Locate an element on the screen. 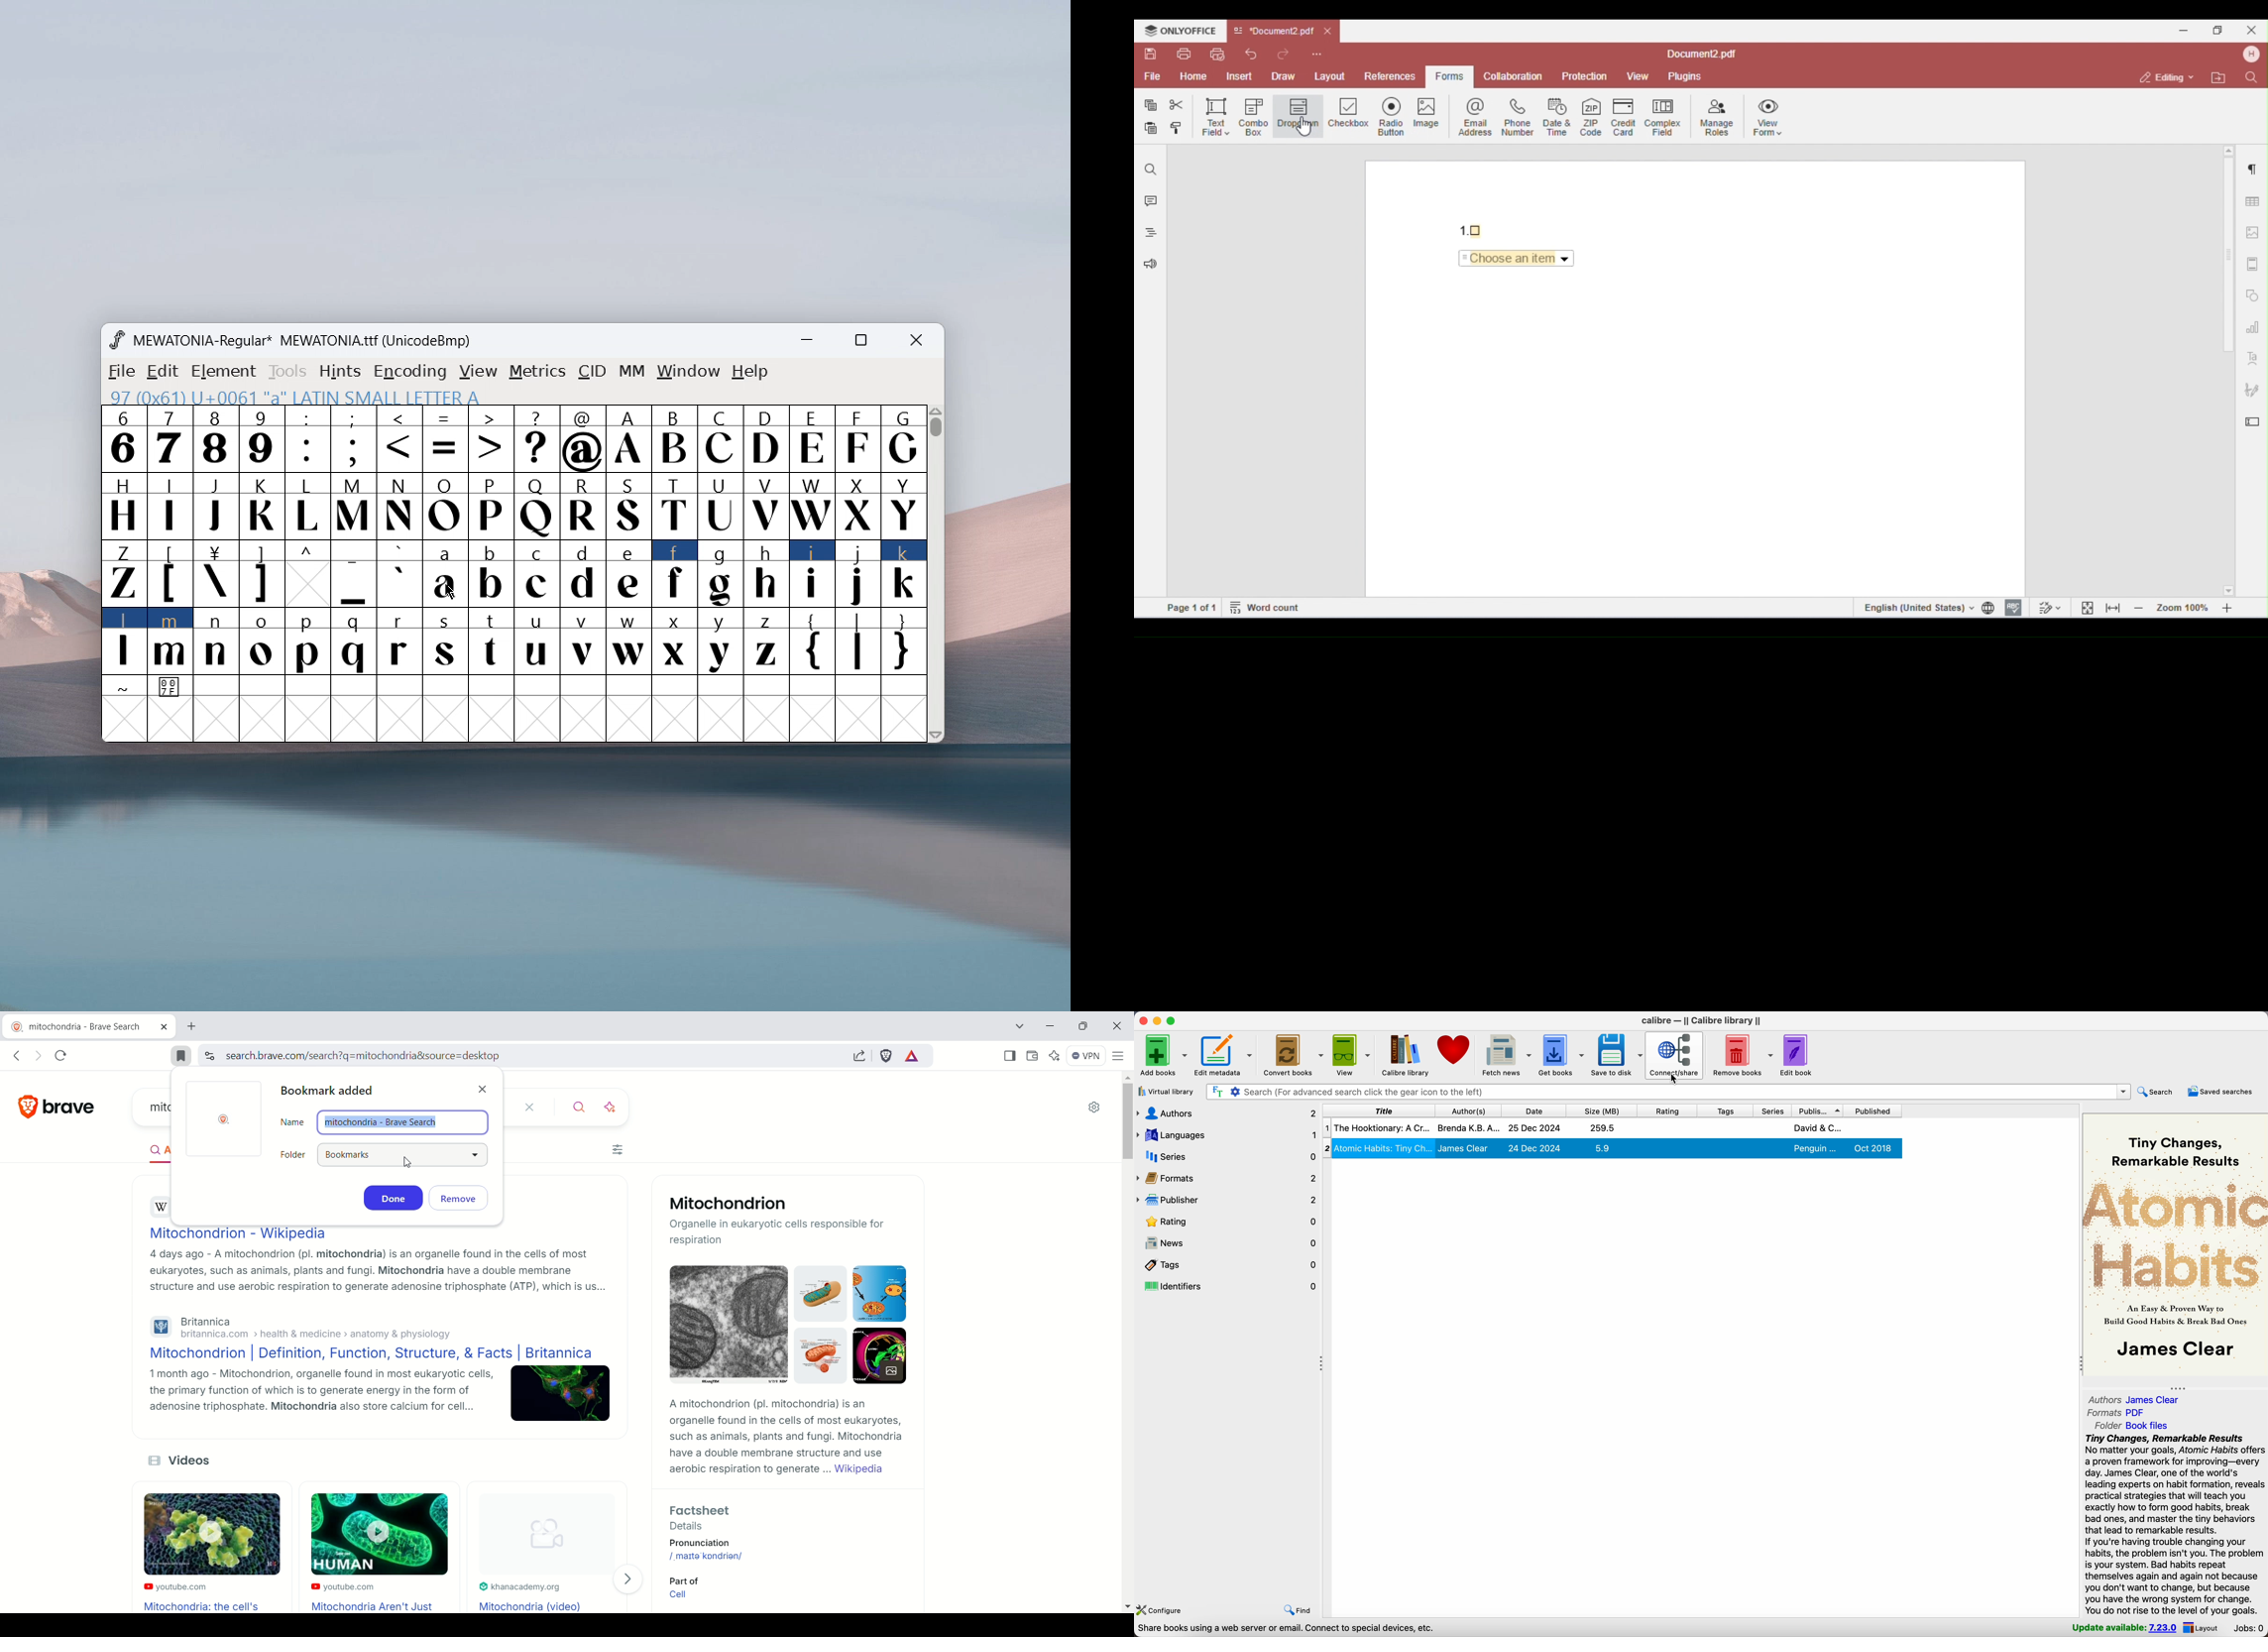  b is located at coordinates (491, 575).